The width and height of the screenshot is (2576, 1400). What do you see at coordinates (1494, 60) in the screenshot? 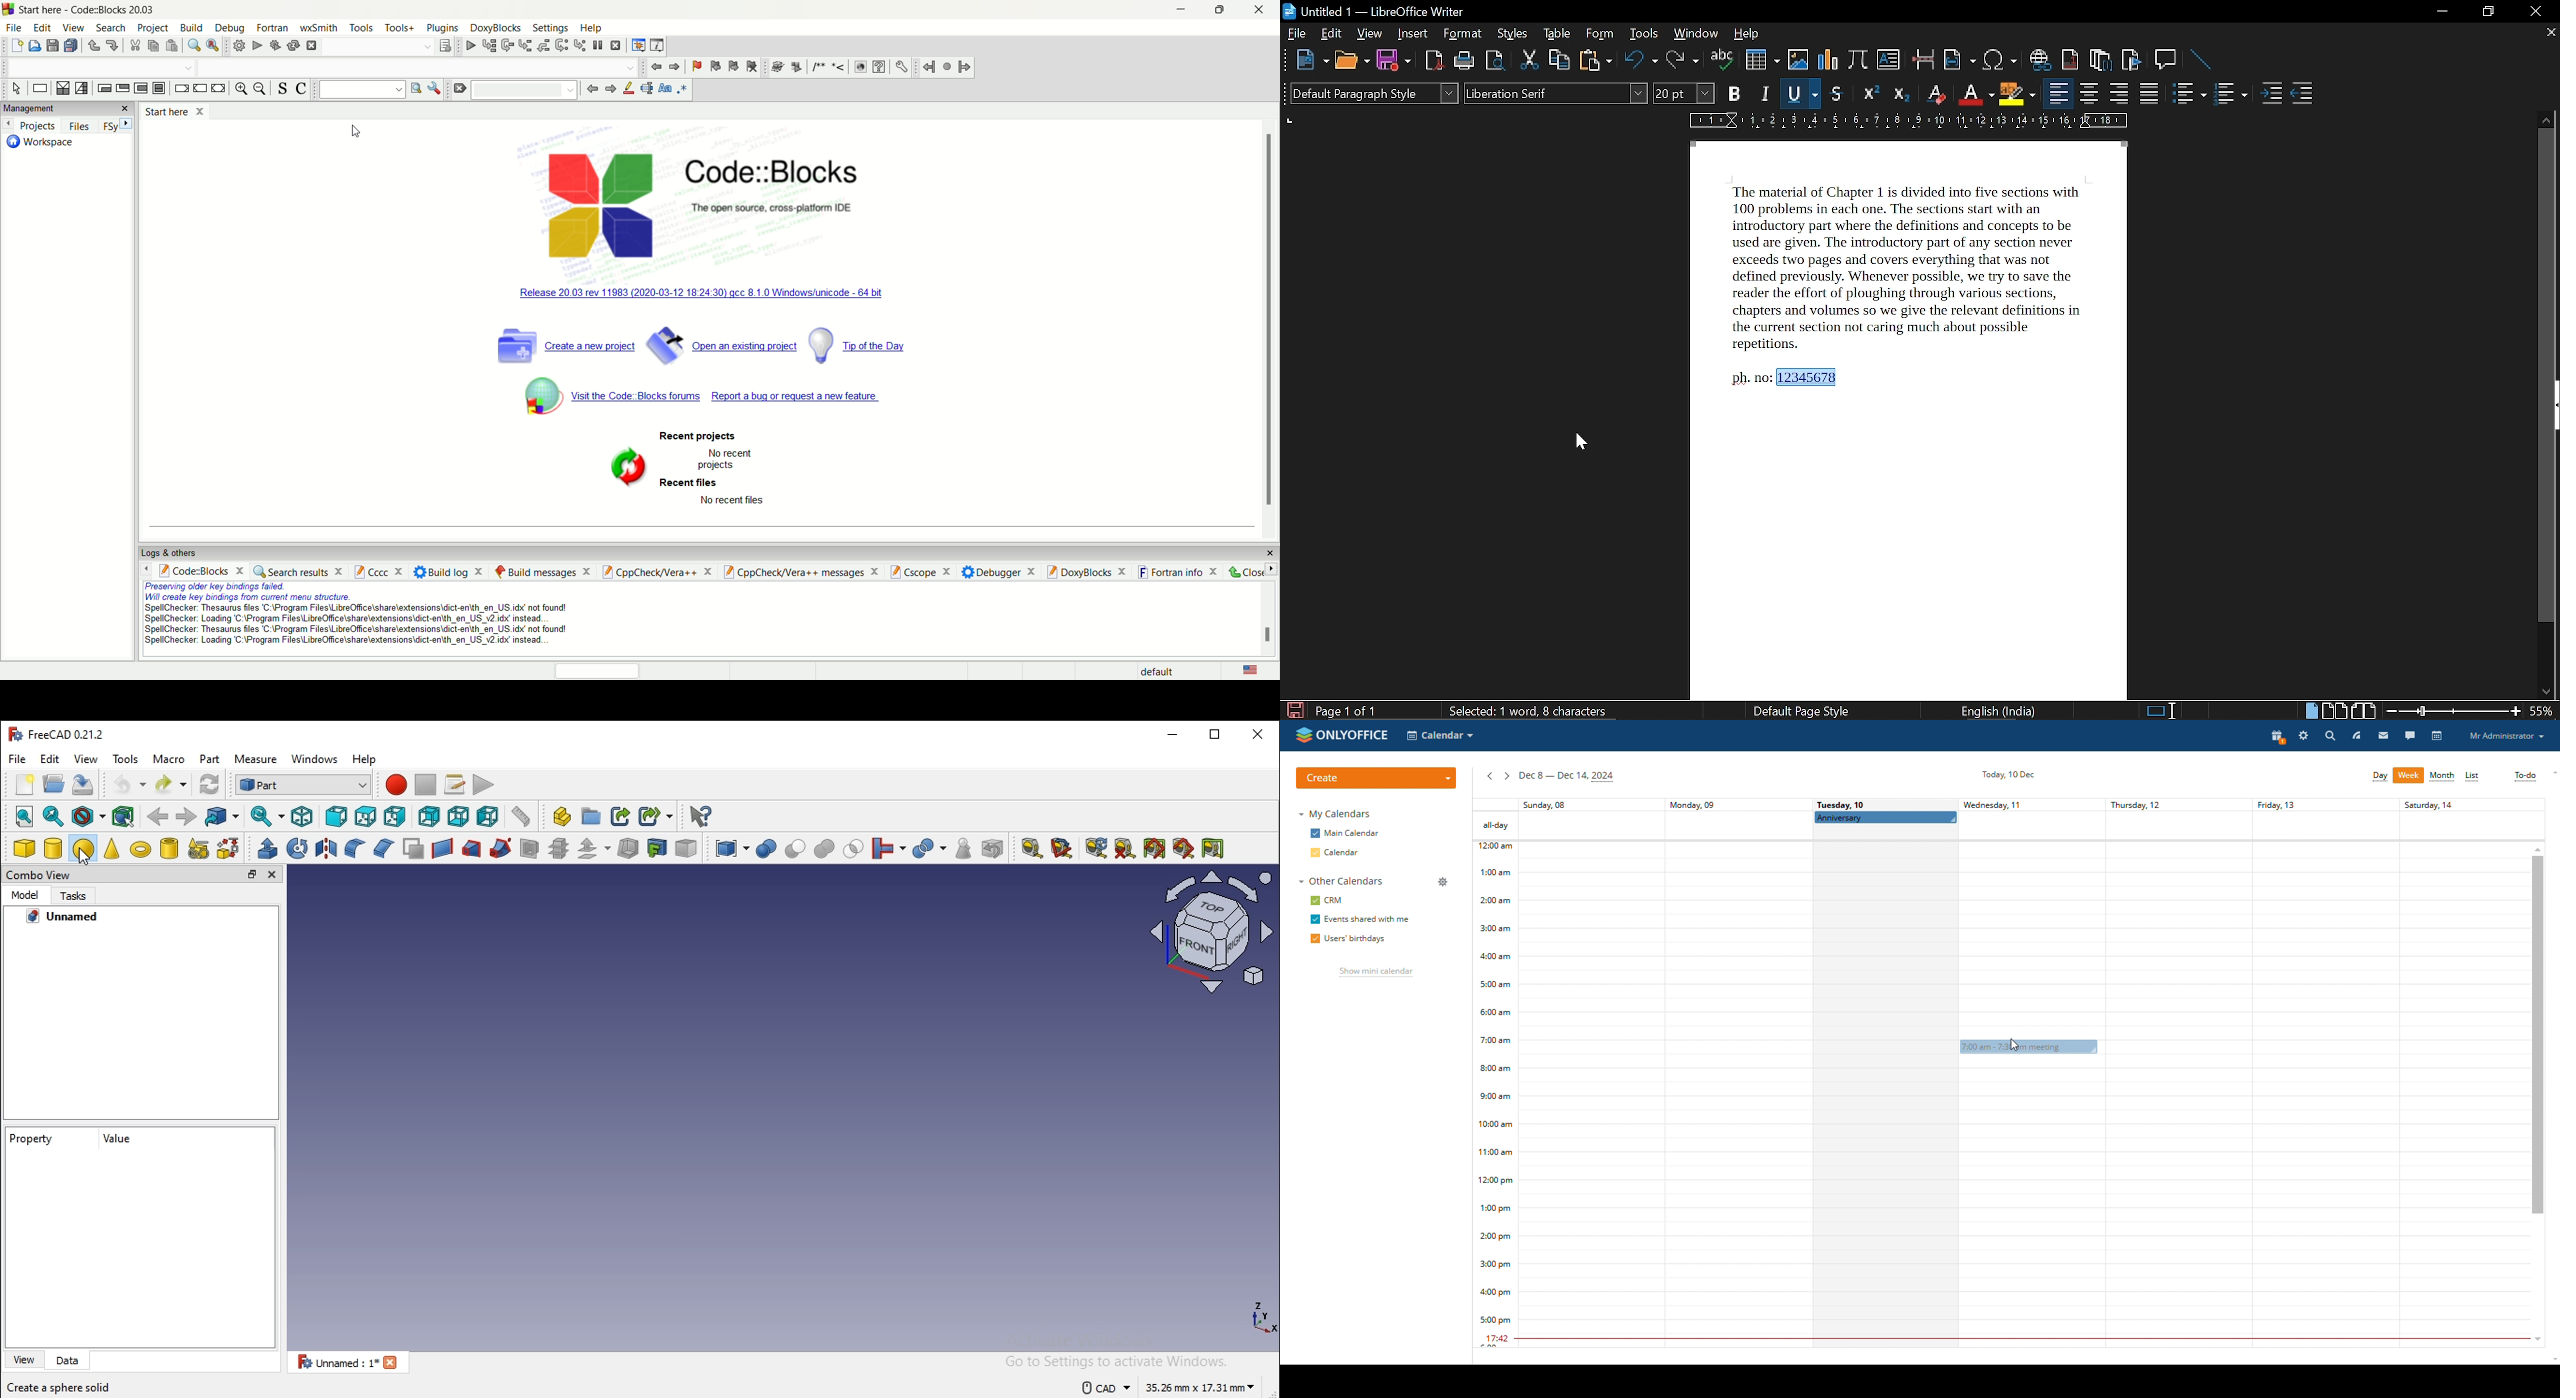
I see `toggle print preview` at bounding box center [1494, 60].